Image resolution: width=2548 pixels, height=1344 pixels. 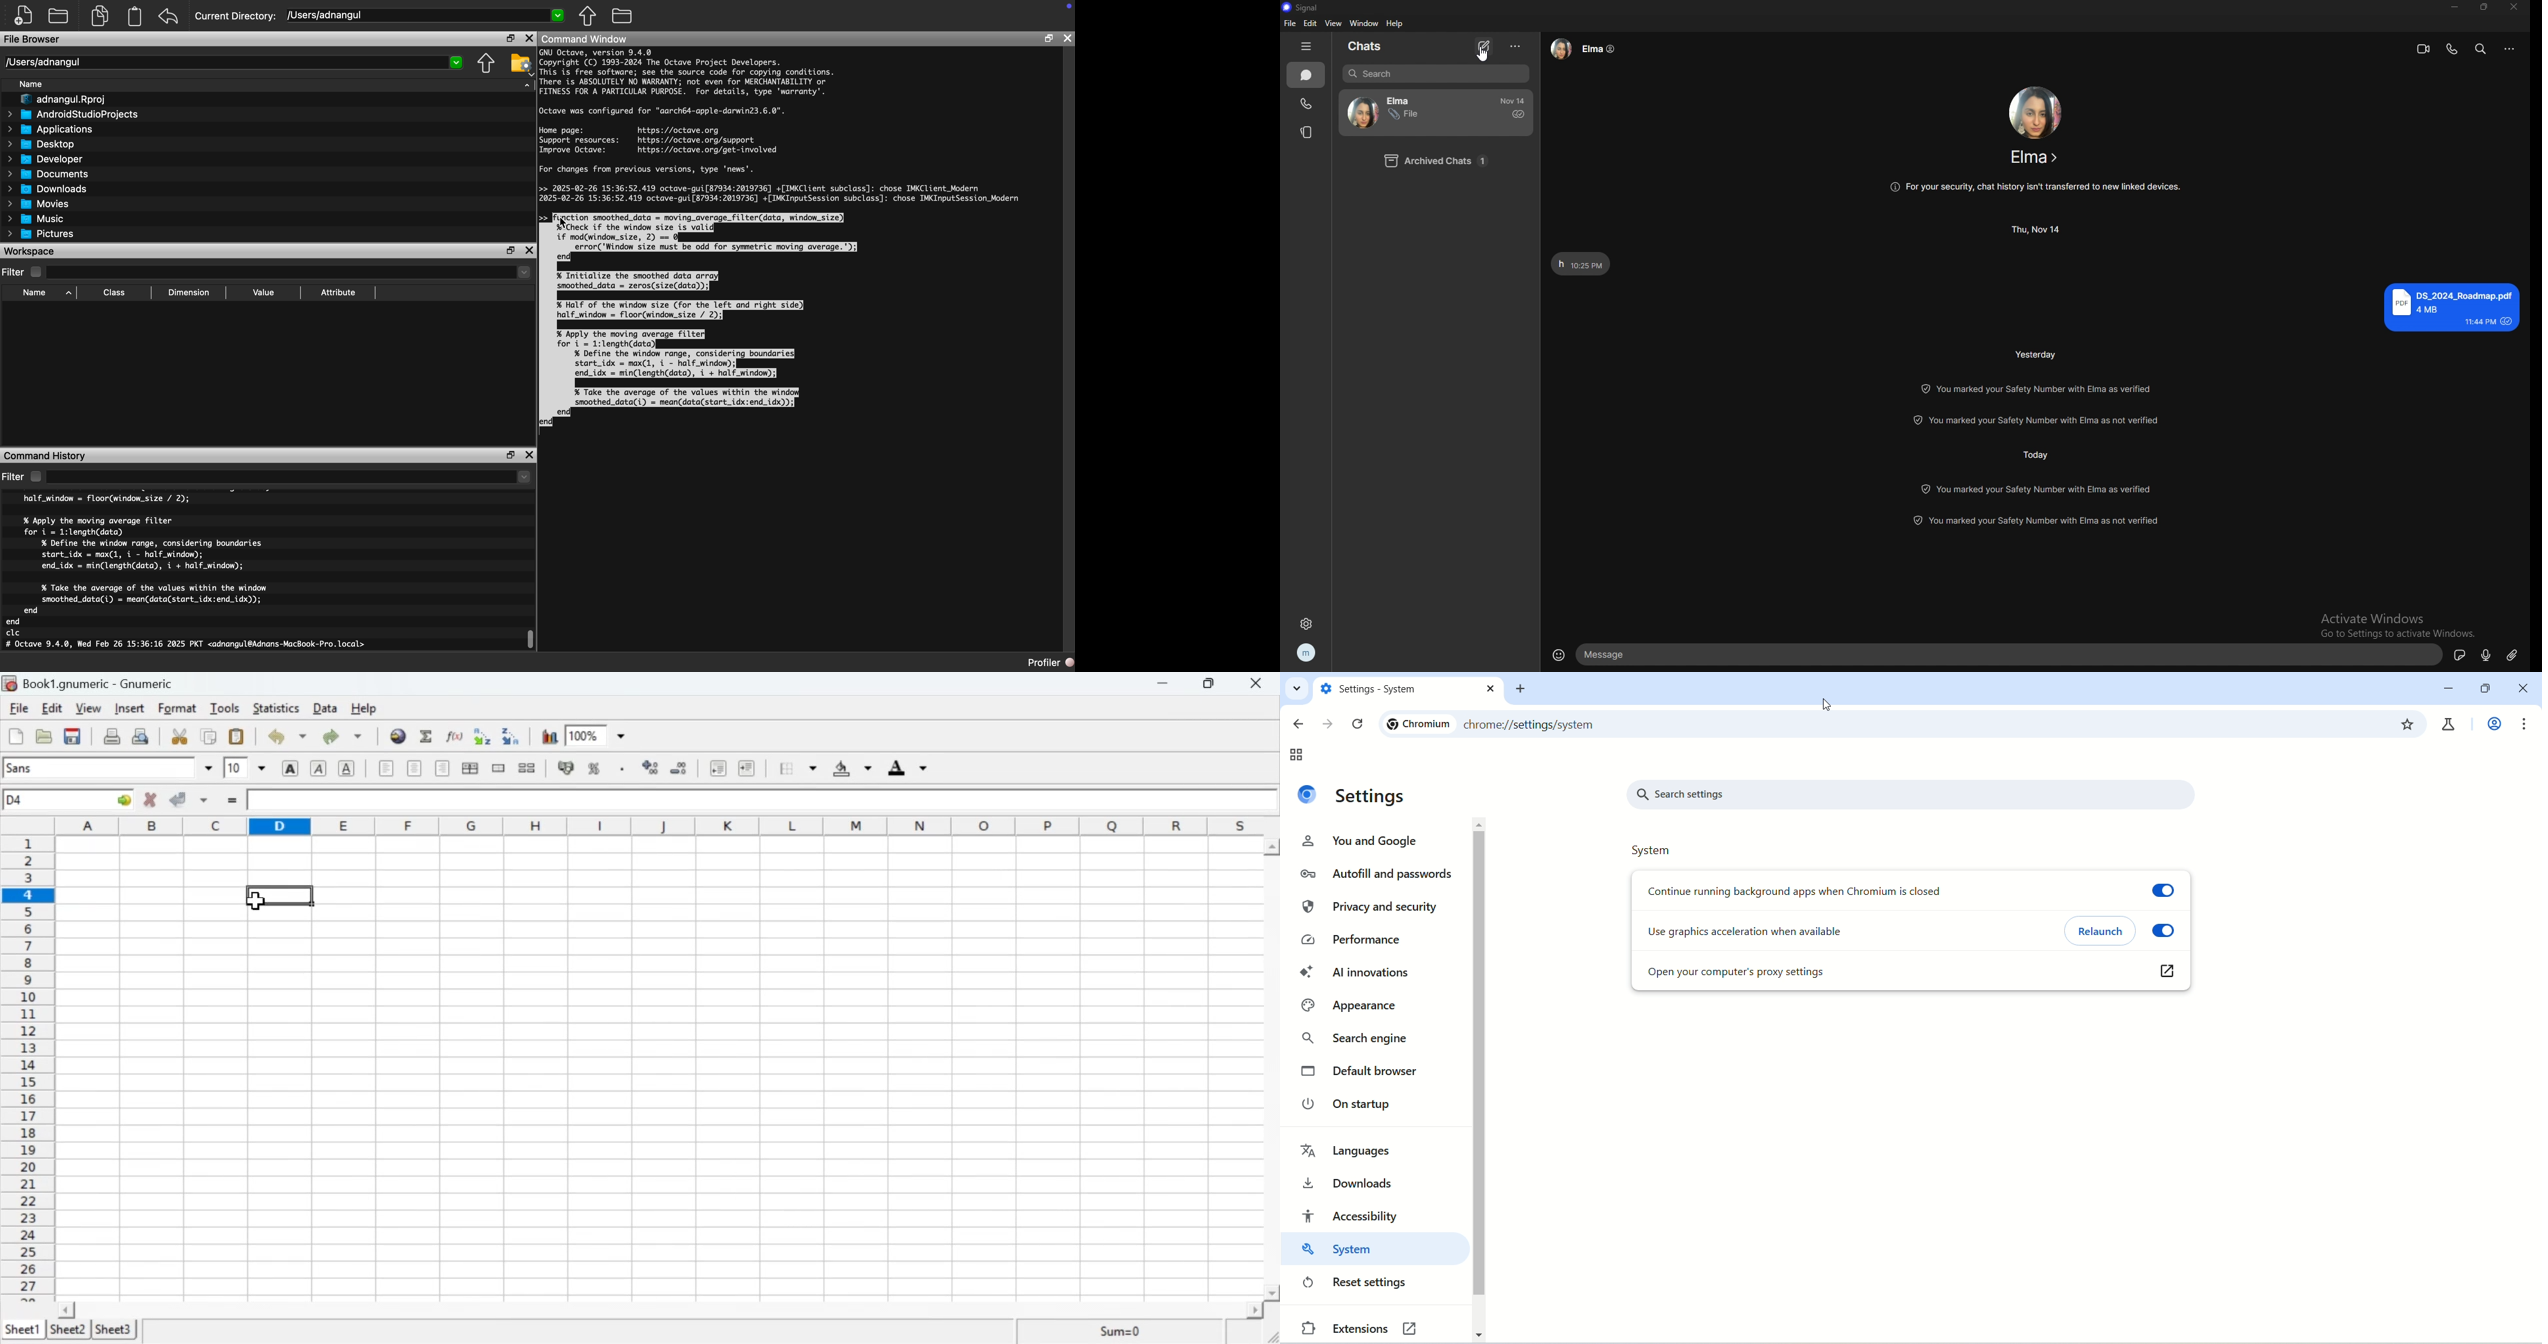 I want to click on Contents of  the active cell, so click(x=756, y=801).